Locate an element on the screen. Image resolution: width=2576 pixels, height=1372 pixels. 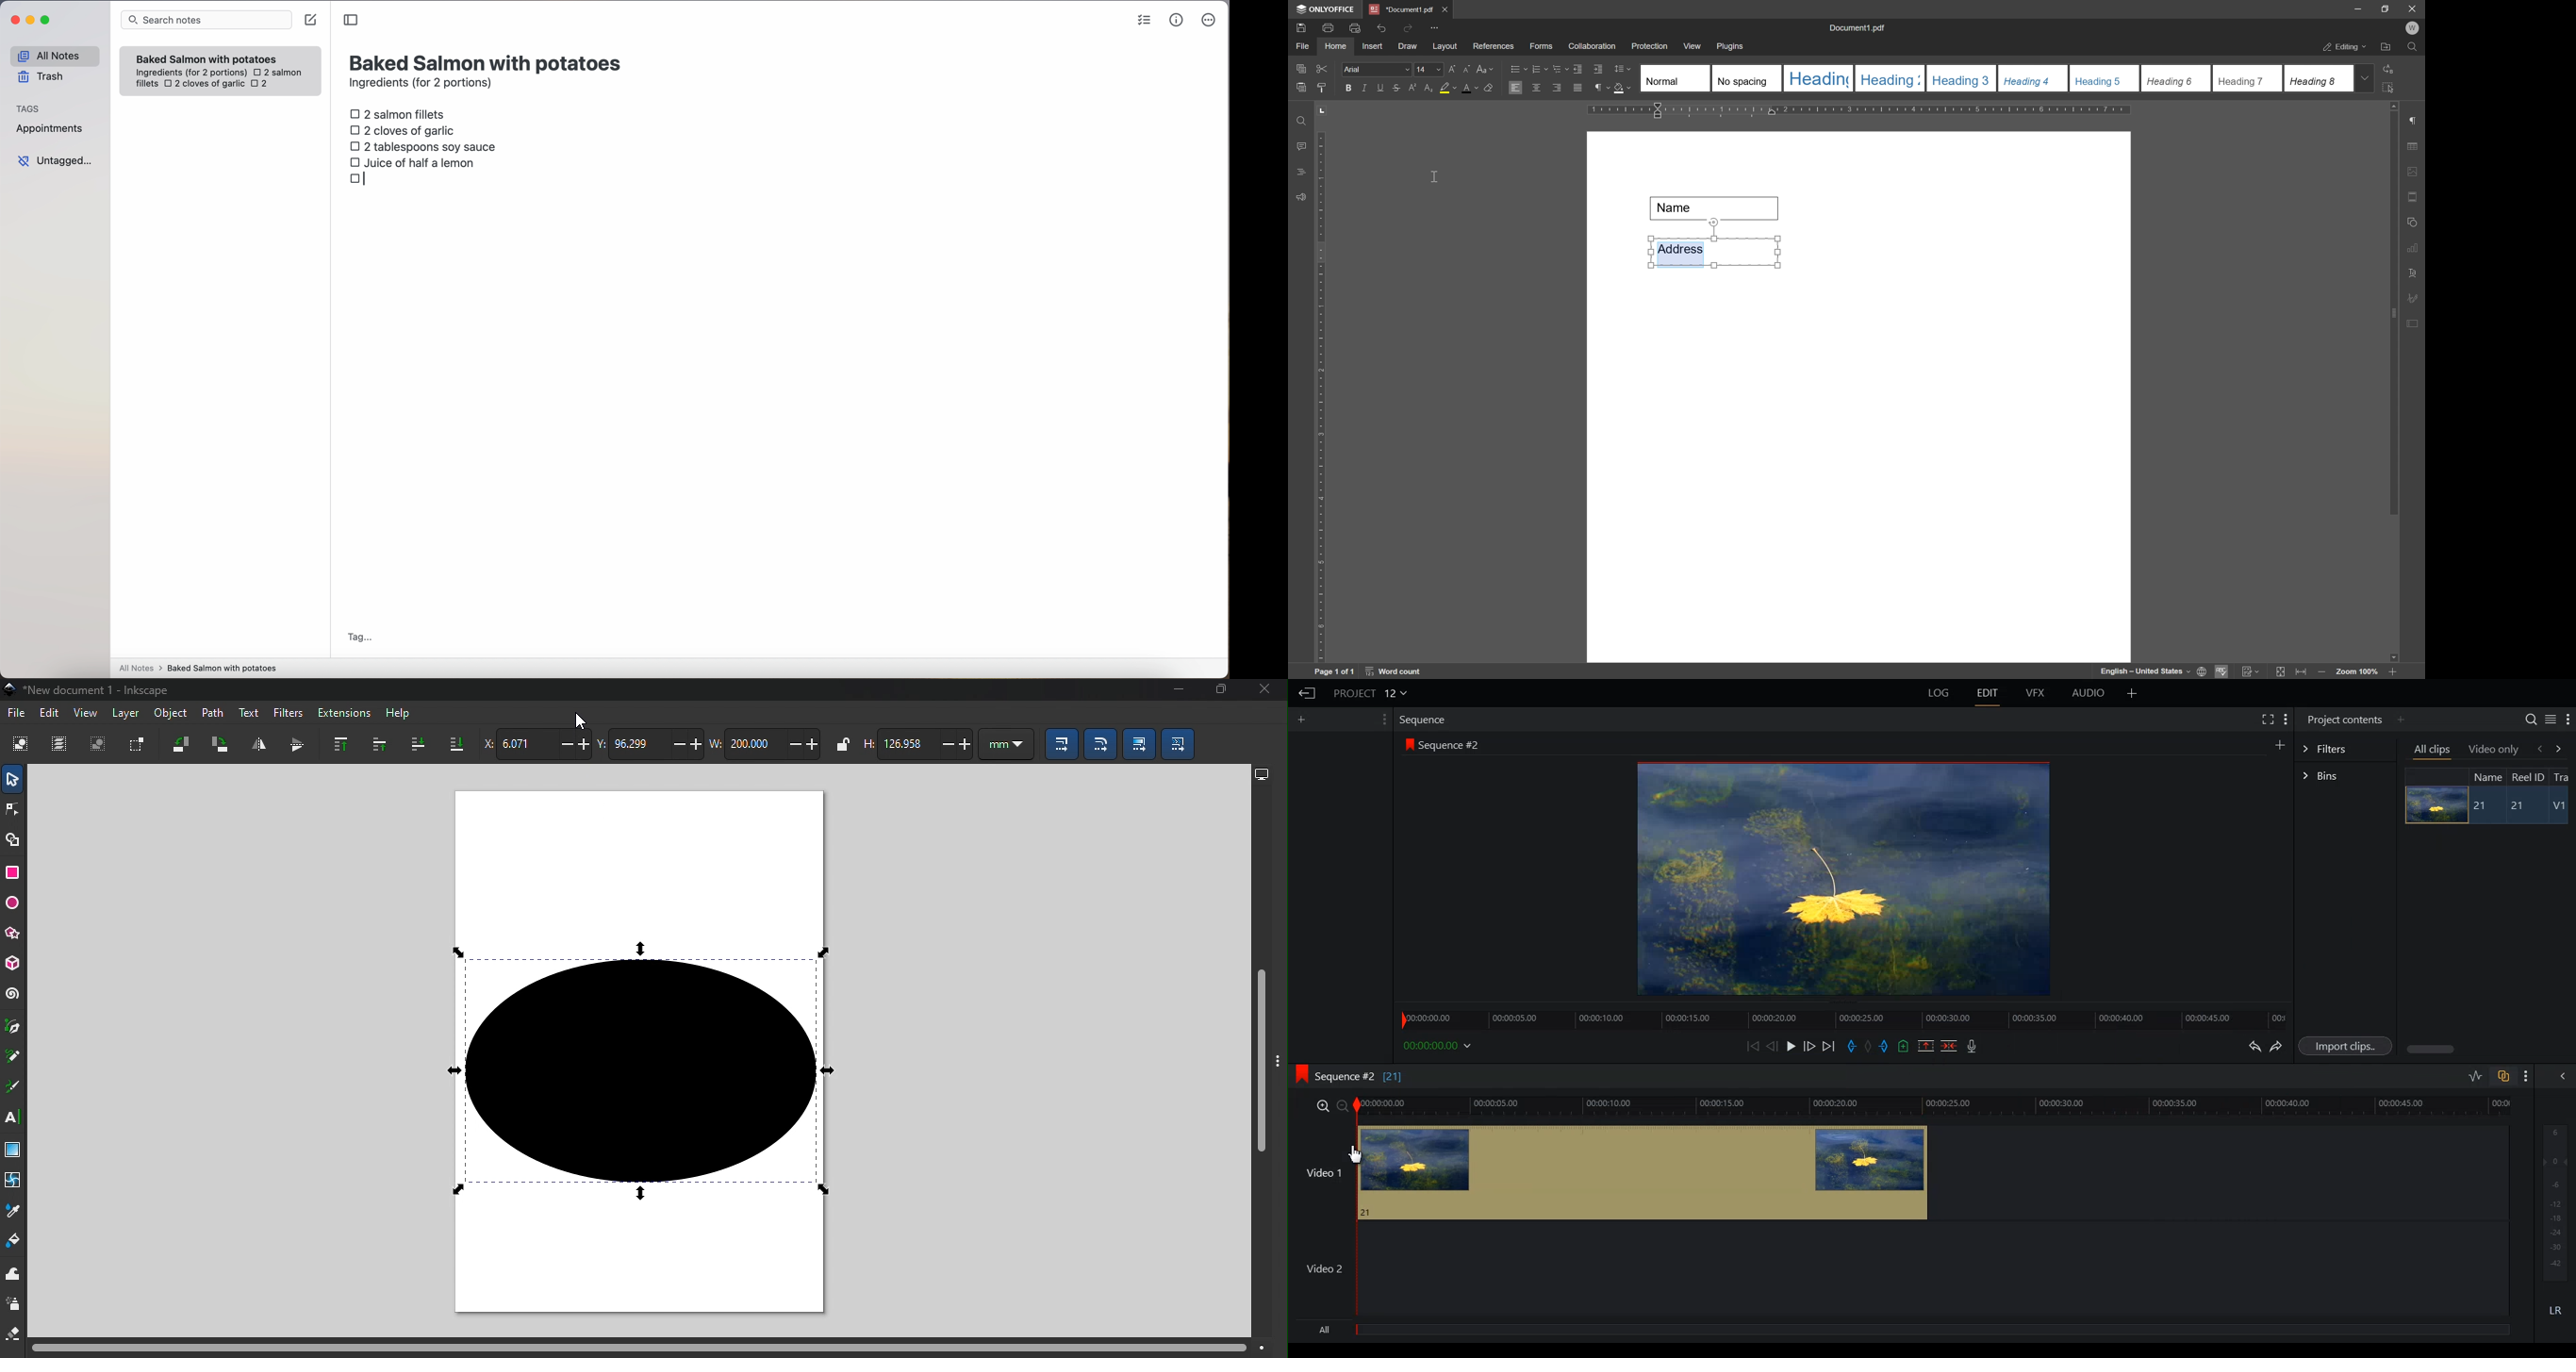
bold is located at coordinates (1346, 88).